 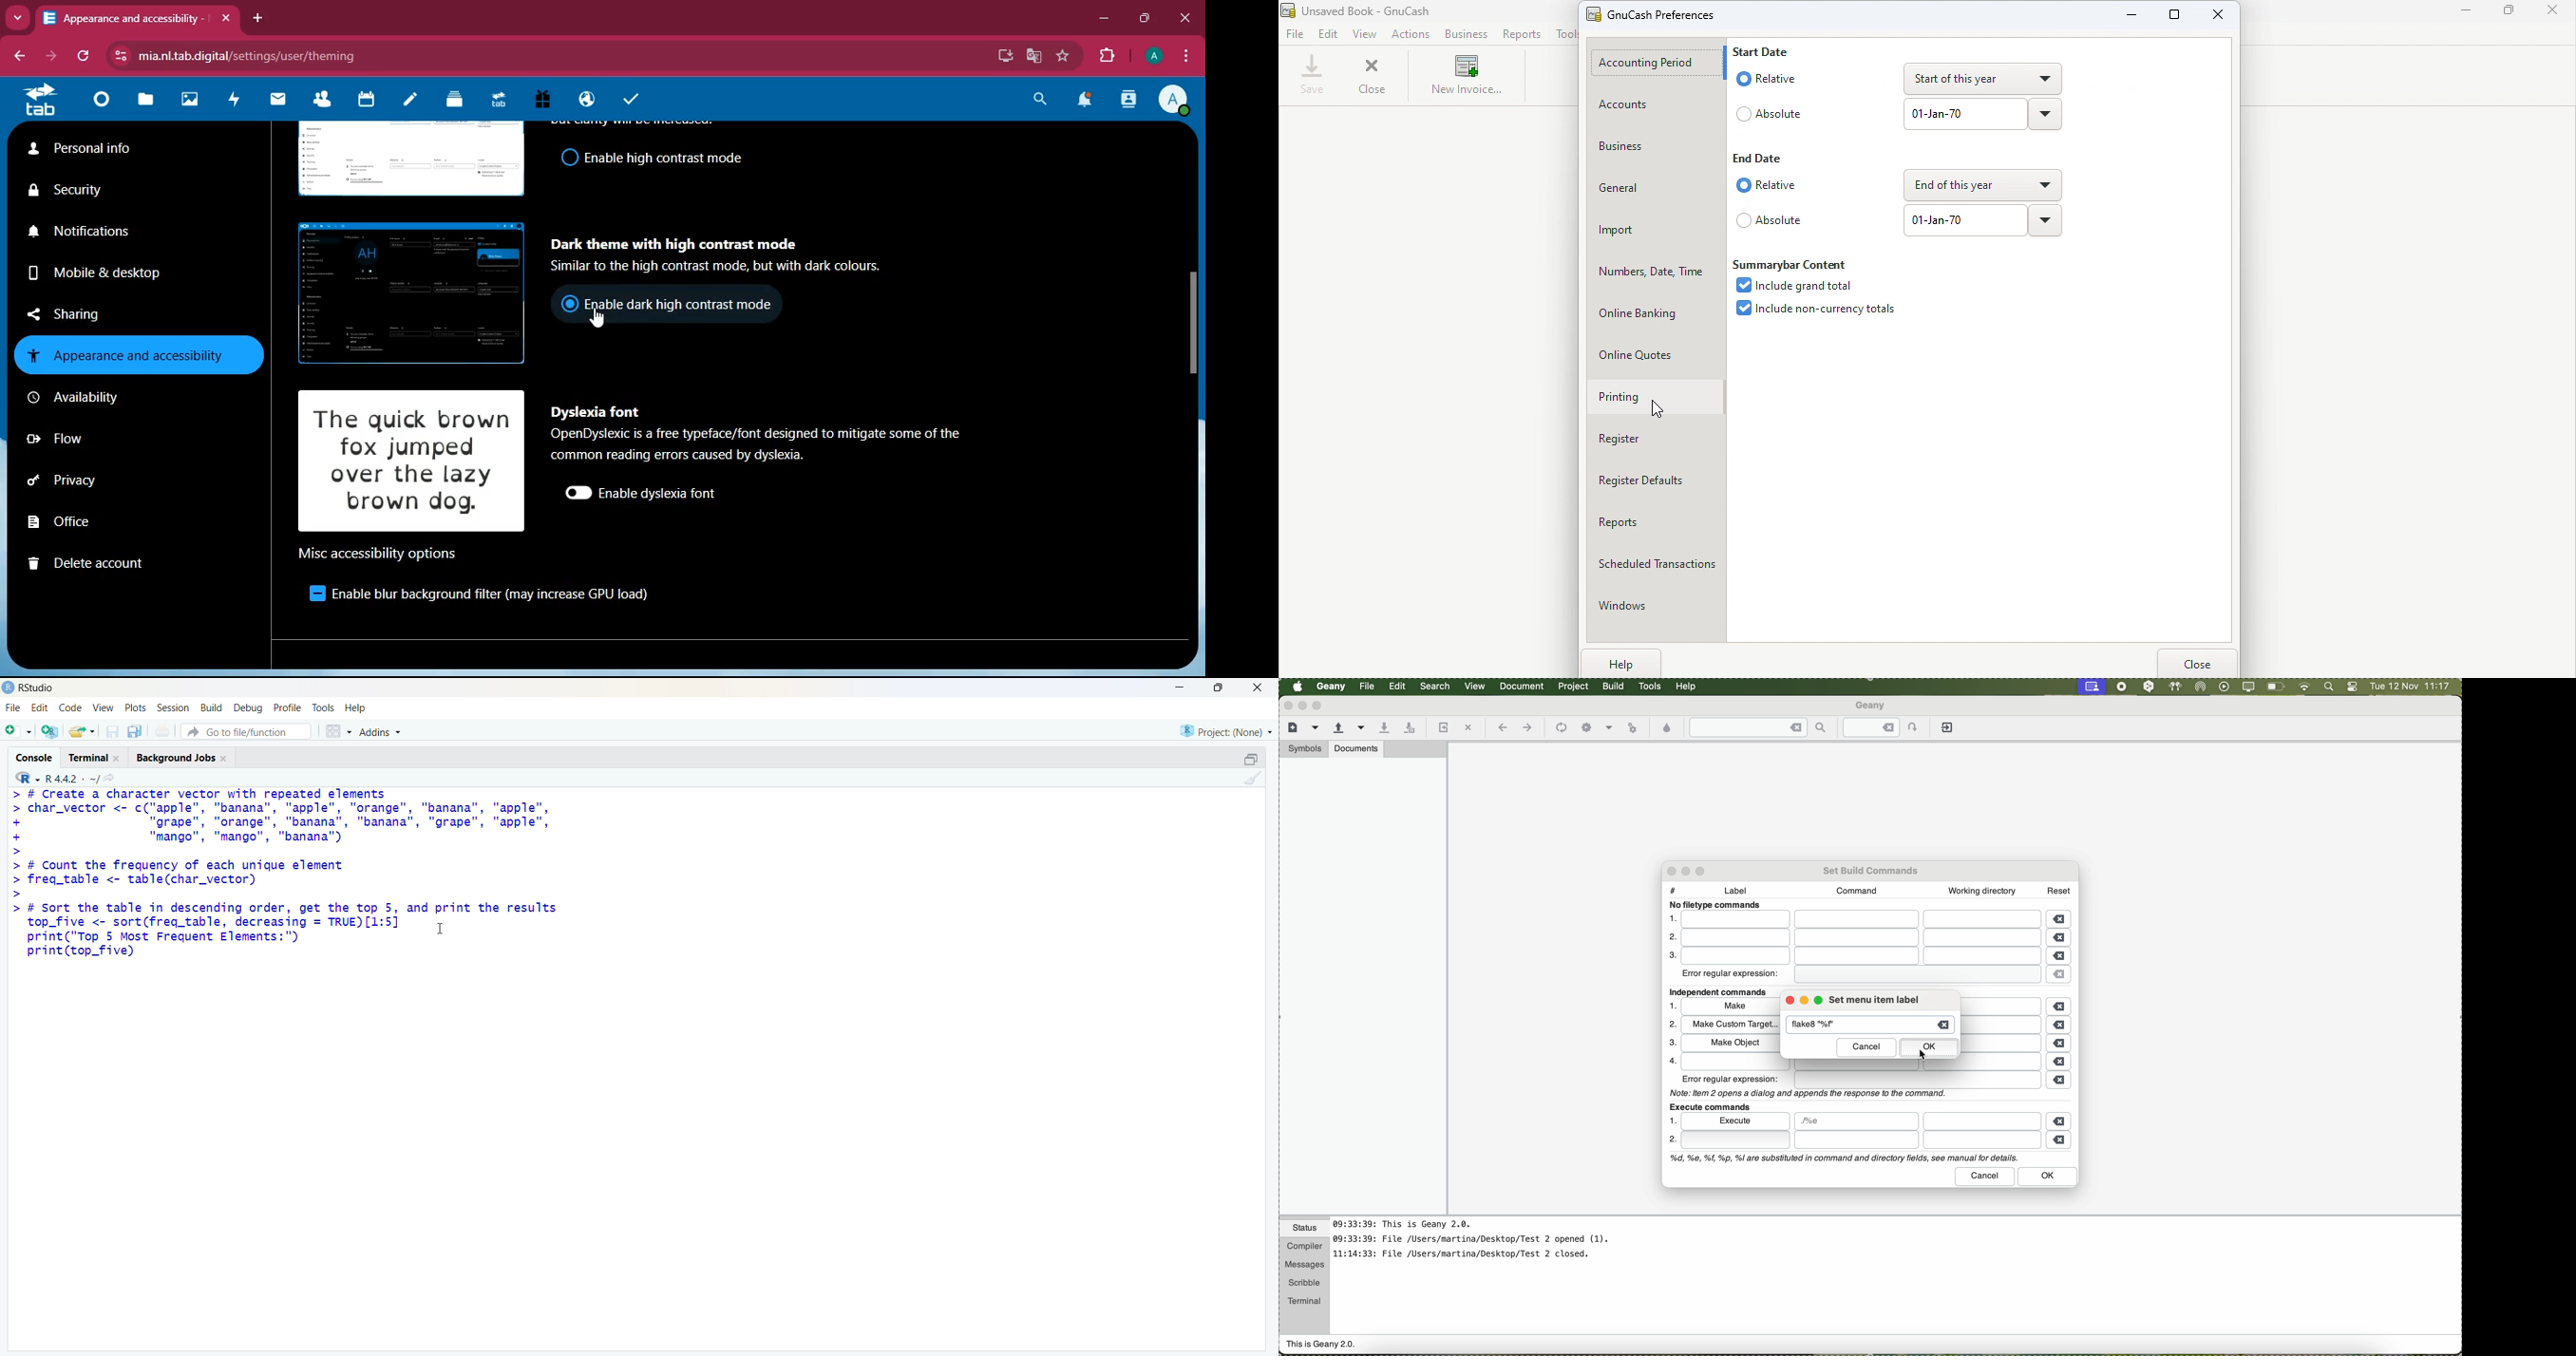 I want to click on google translate, so click(x=1033, y=56).